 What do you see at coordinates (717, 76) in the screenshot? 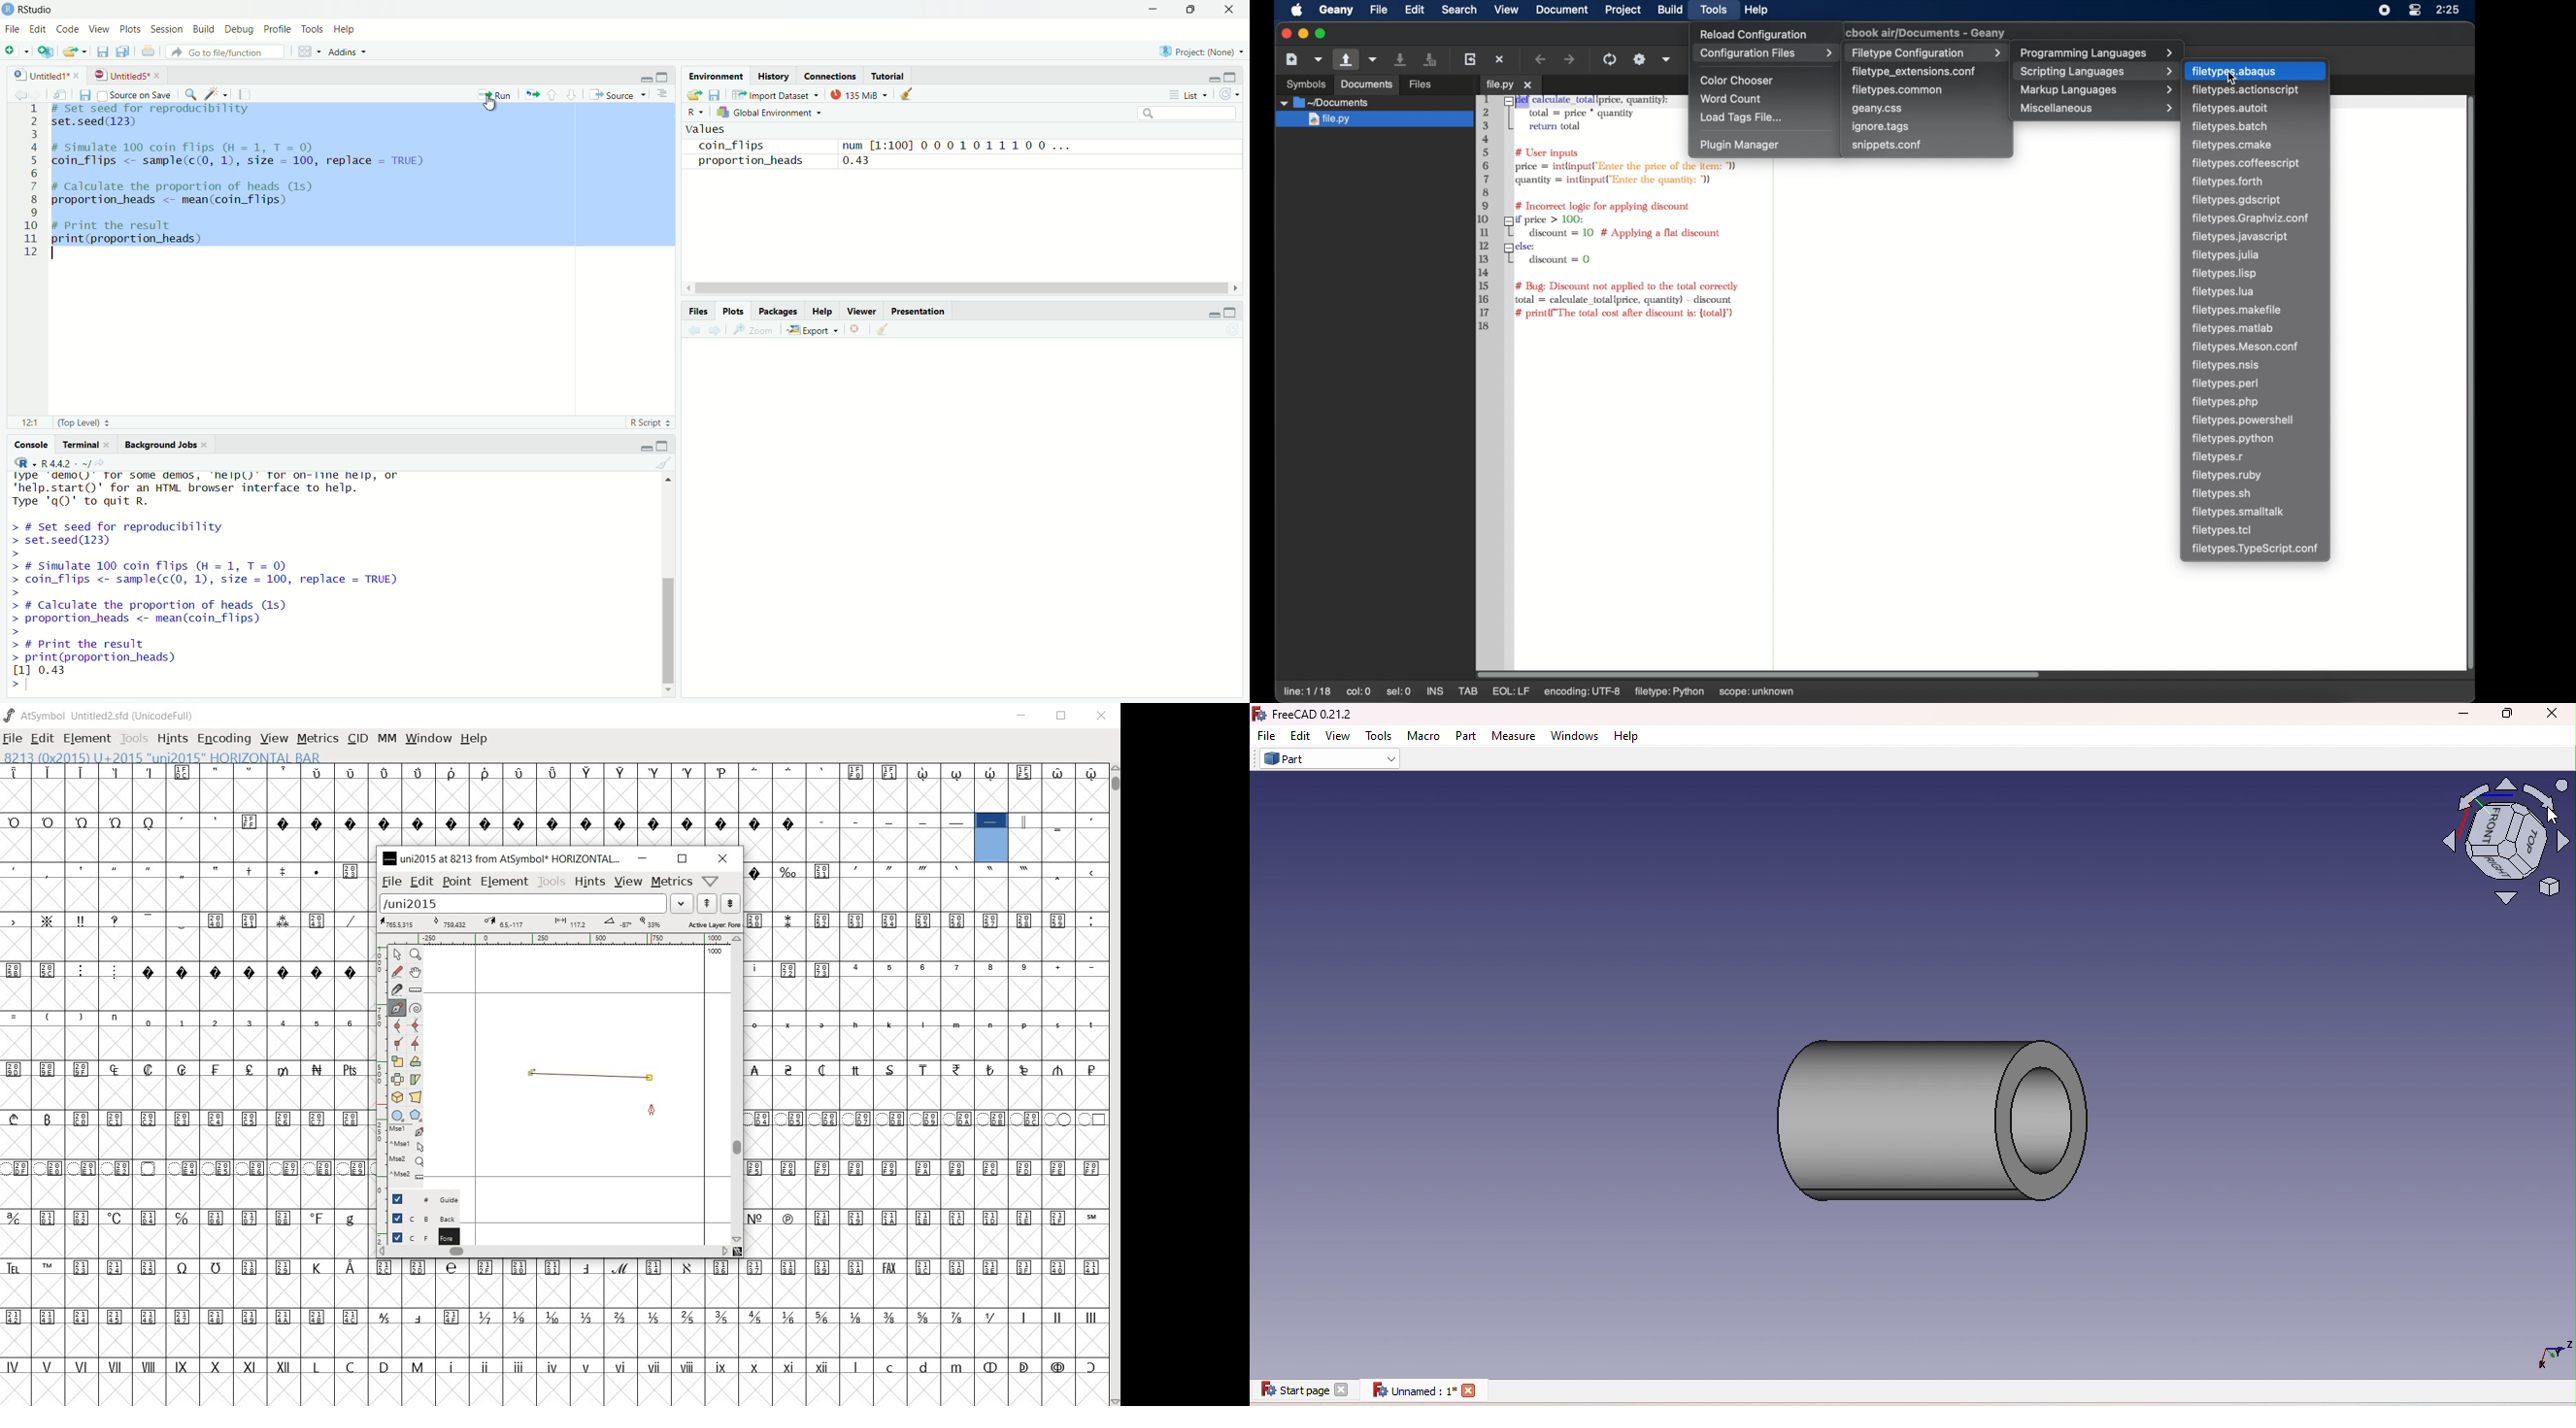
I see `Environment` at bounding box center [717, 76].